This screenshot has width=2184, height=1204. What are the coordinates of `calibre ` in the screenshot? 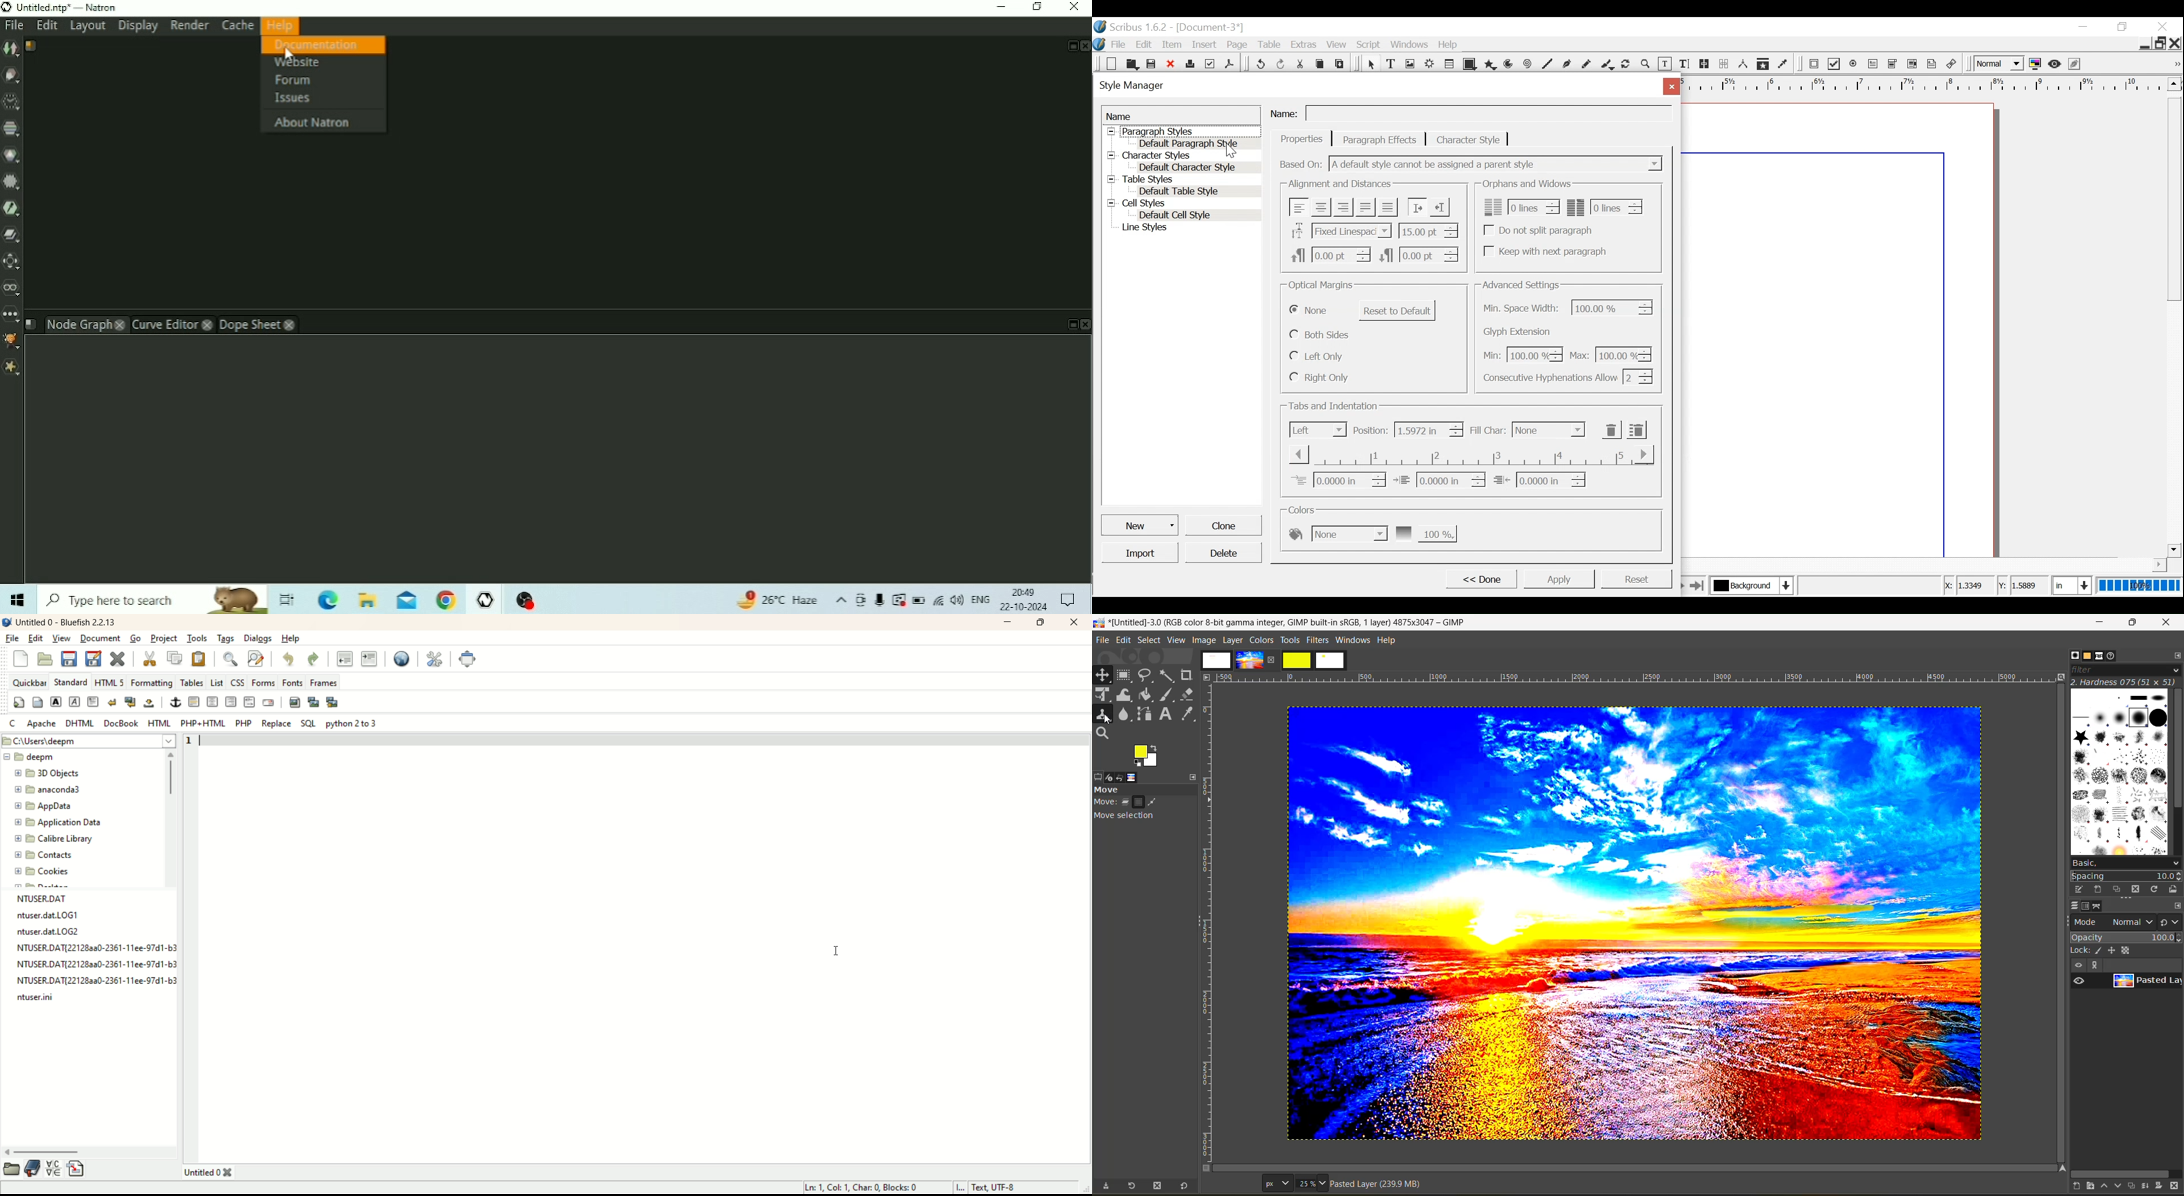 It's located at (55, 842).